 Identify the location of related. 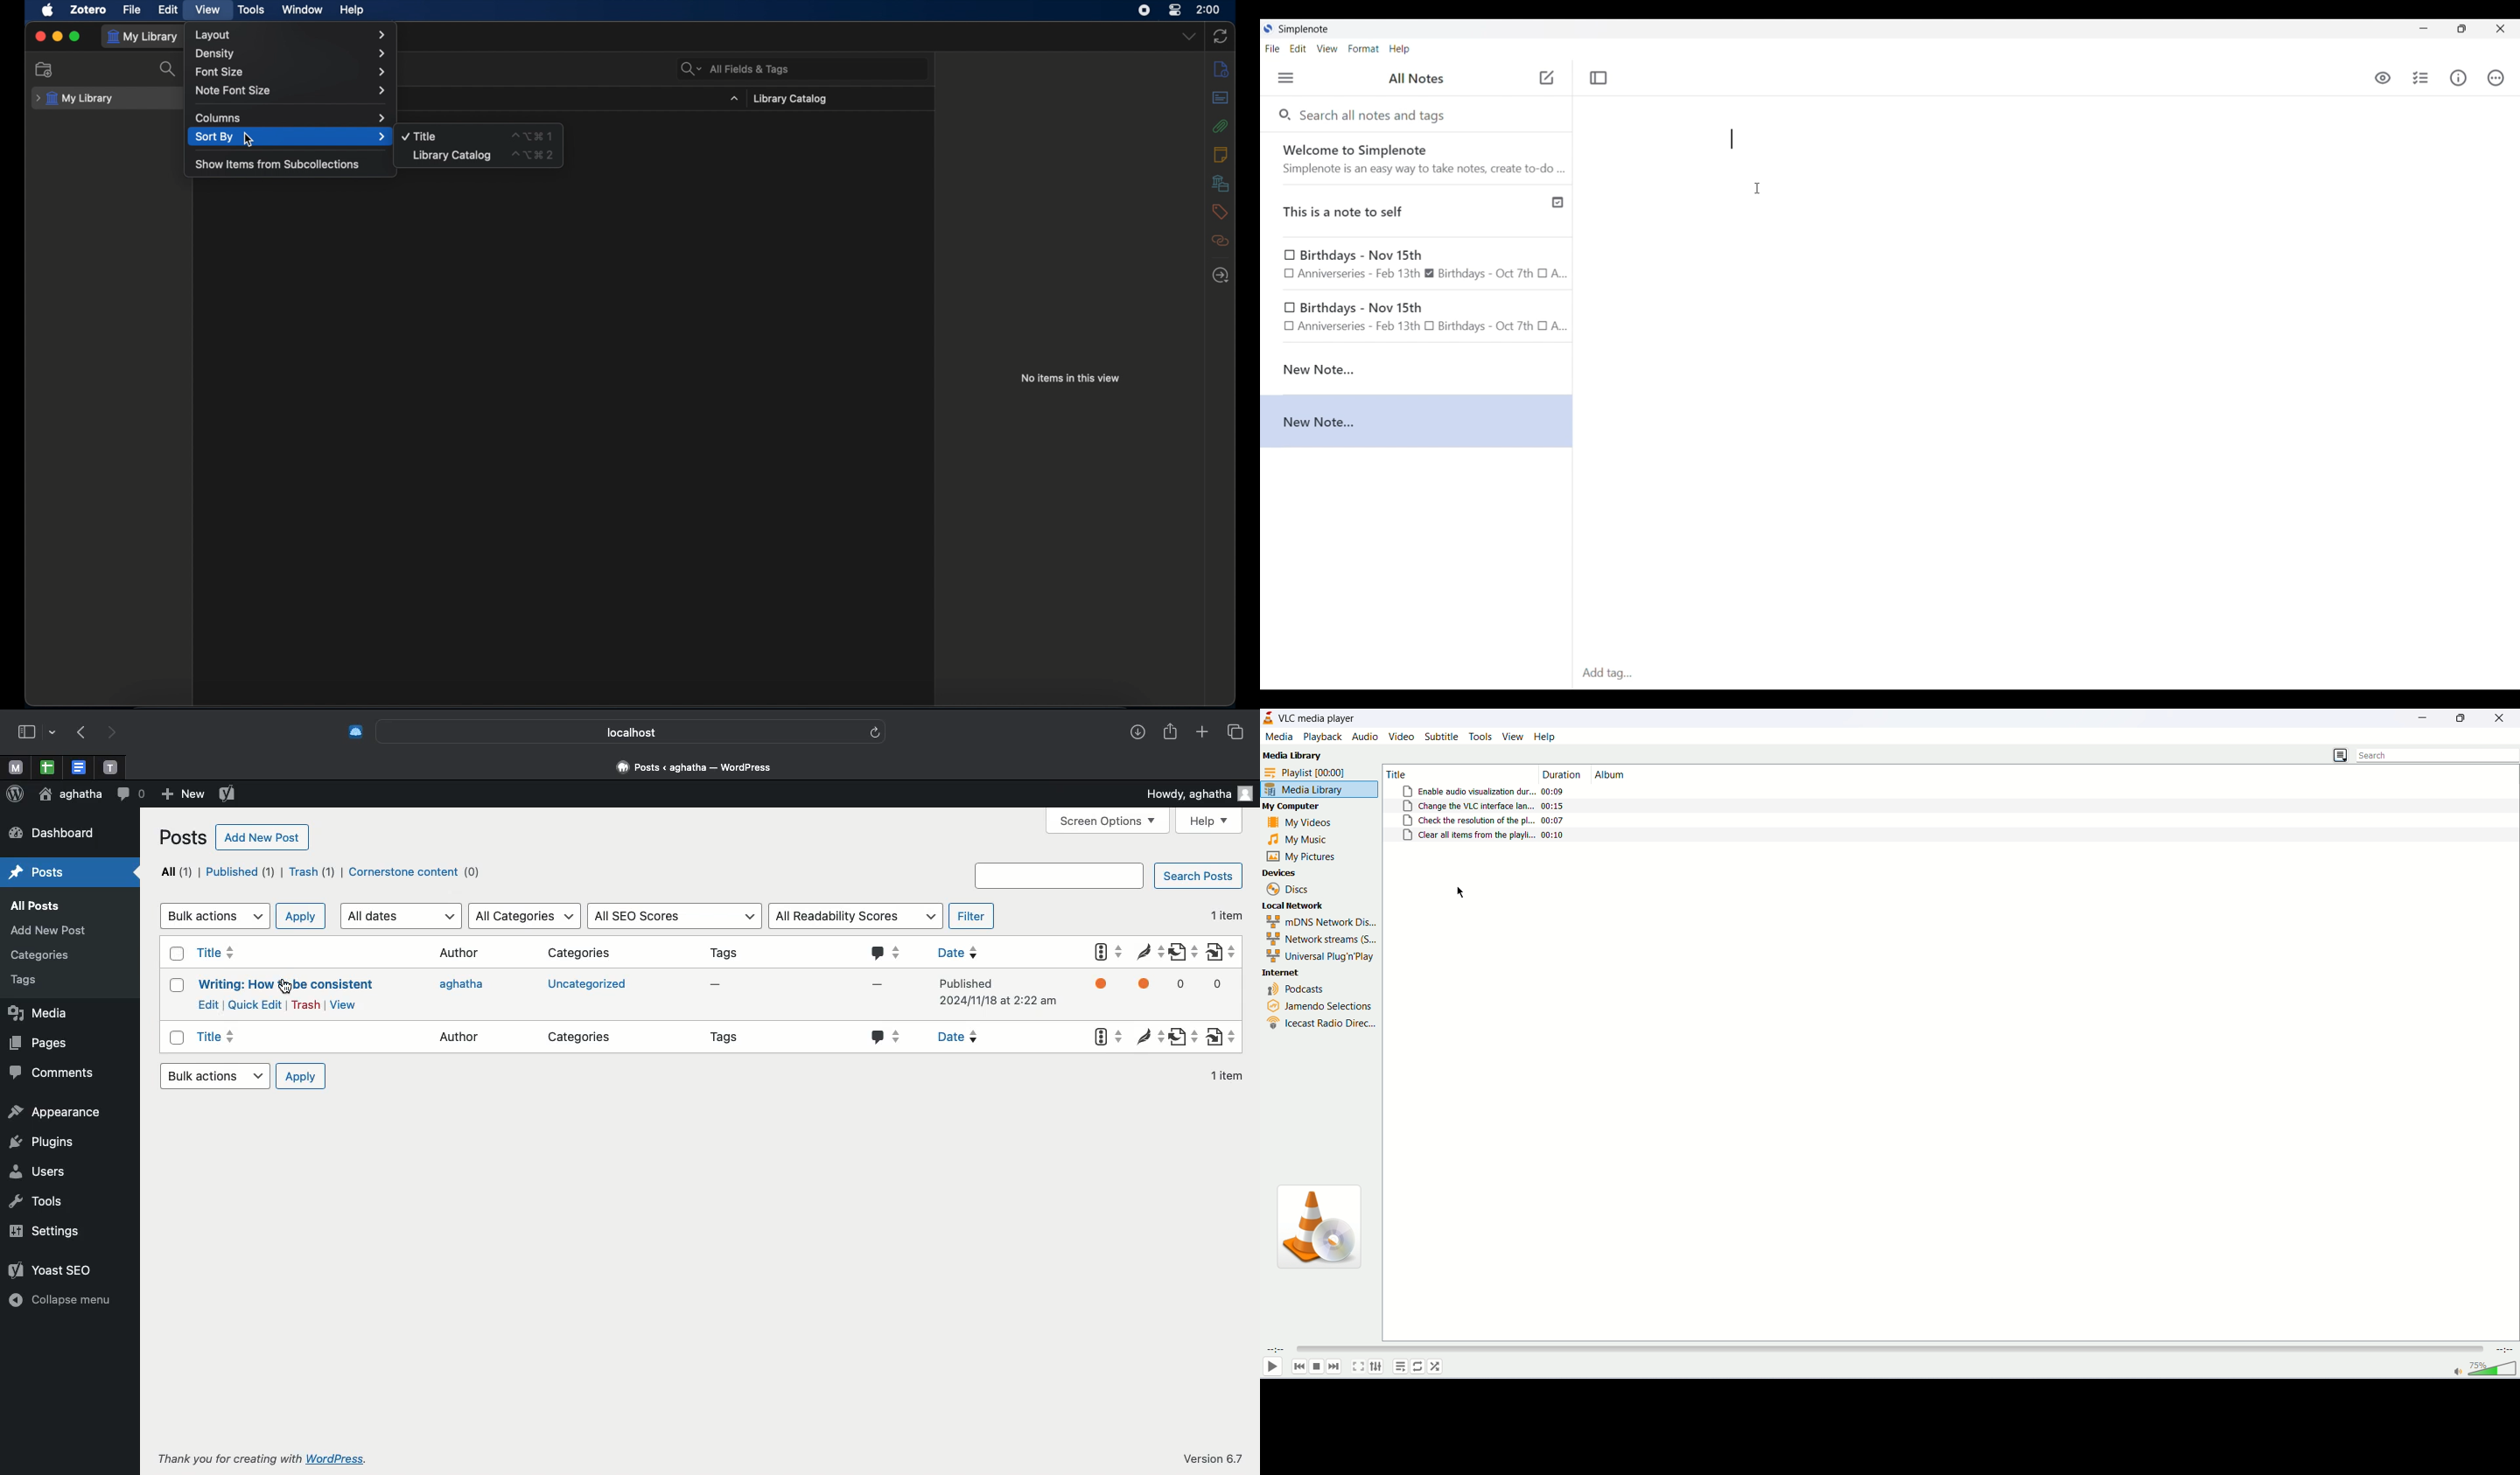
(1221, 241).